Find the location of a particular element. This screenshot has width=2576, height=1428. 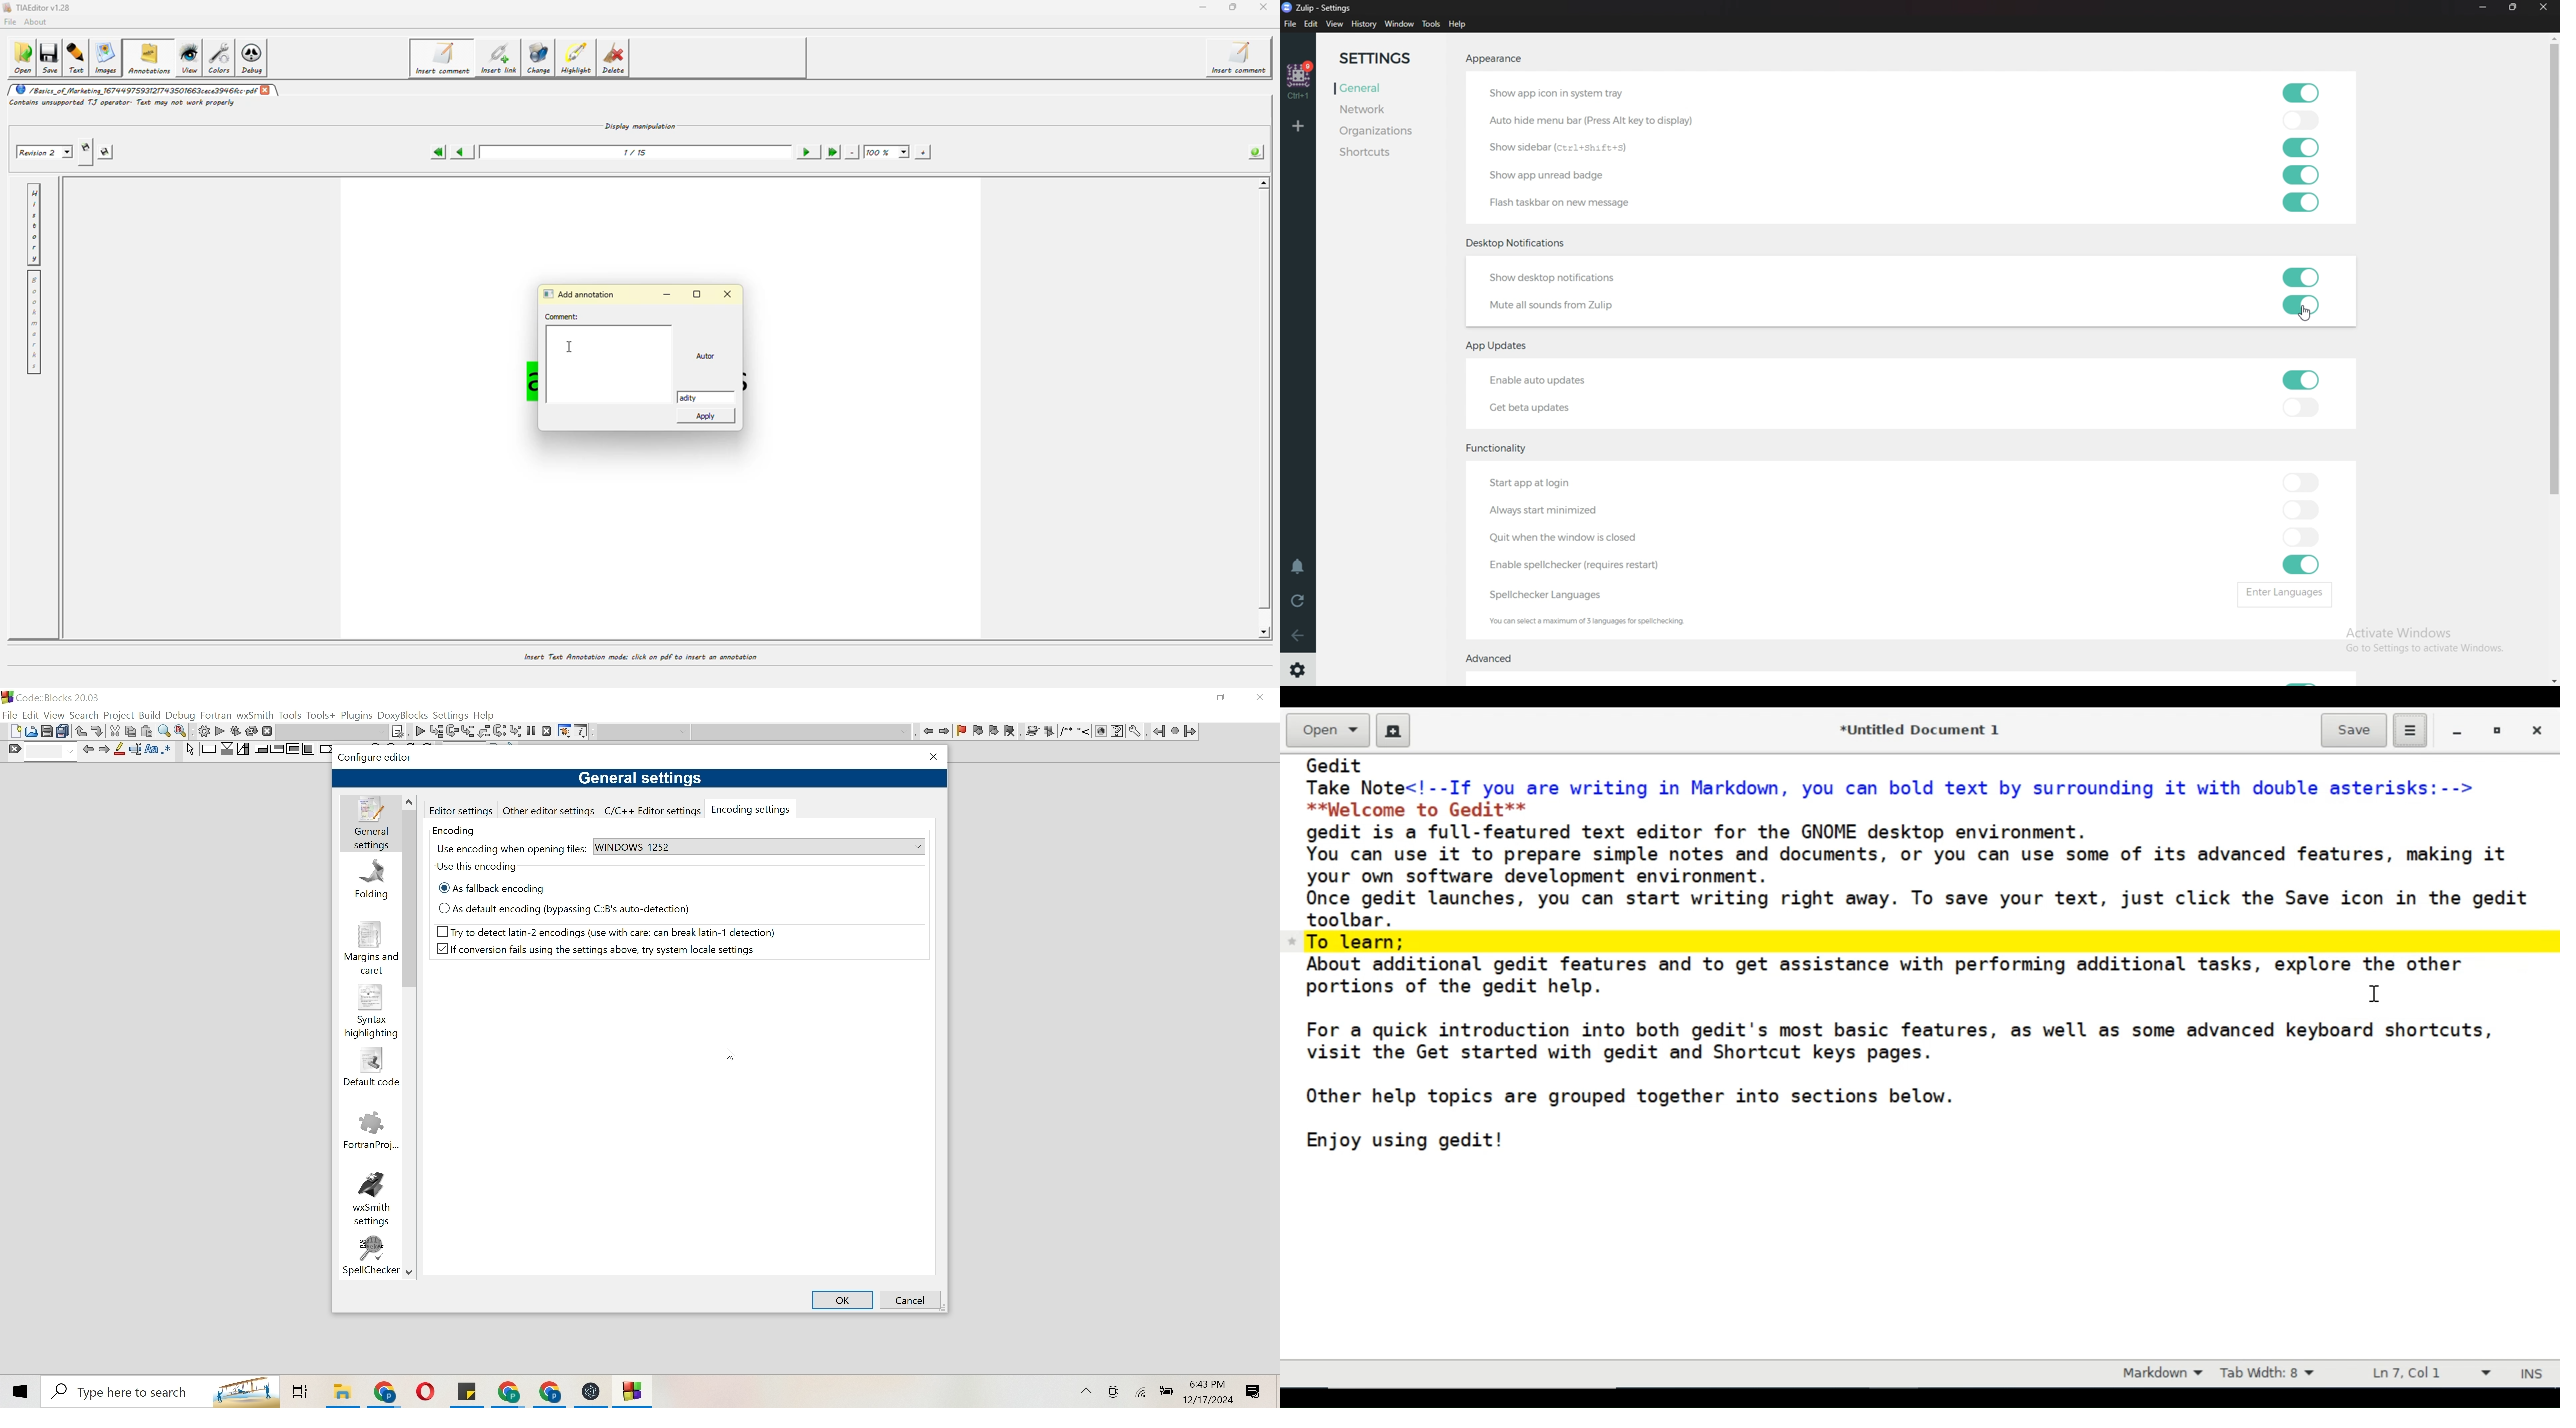

quit when window is closed is located at coordinates (1591, 539).